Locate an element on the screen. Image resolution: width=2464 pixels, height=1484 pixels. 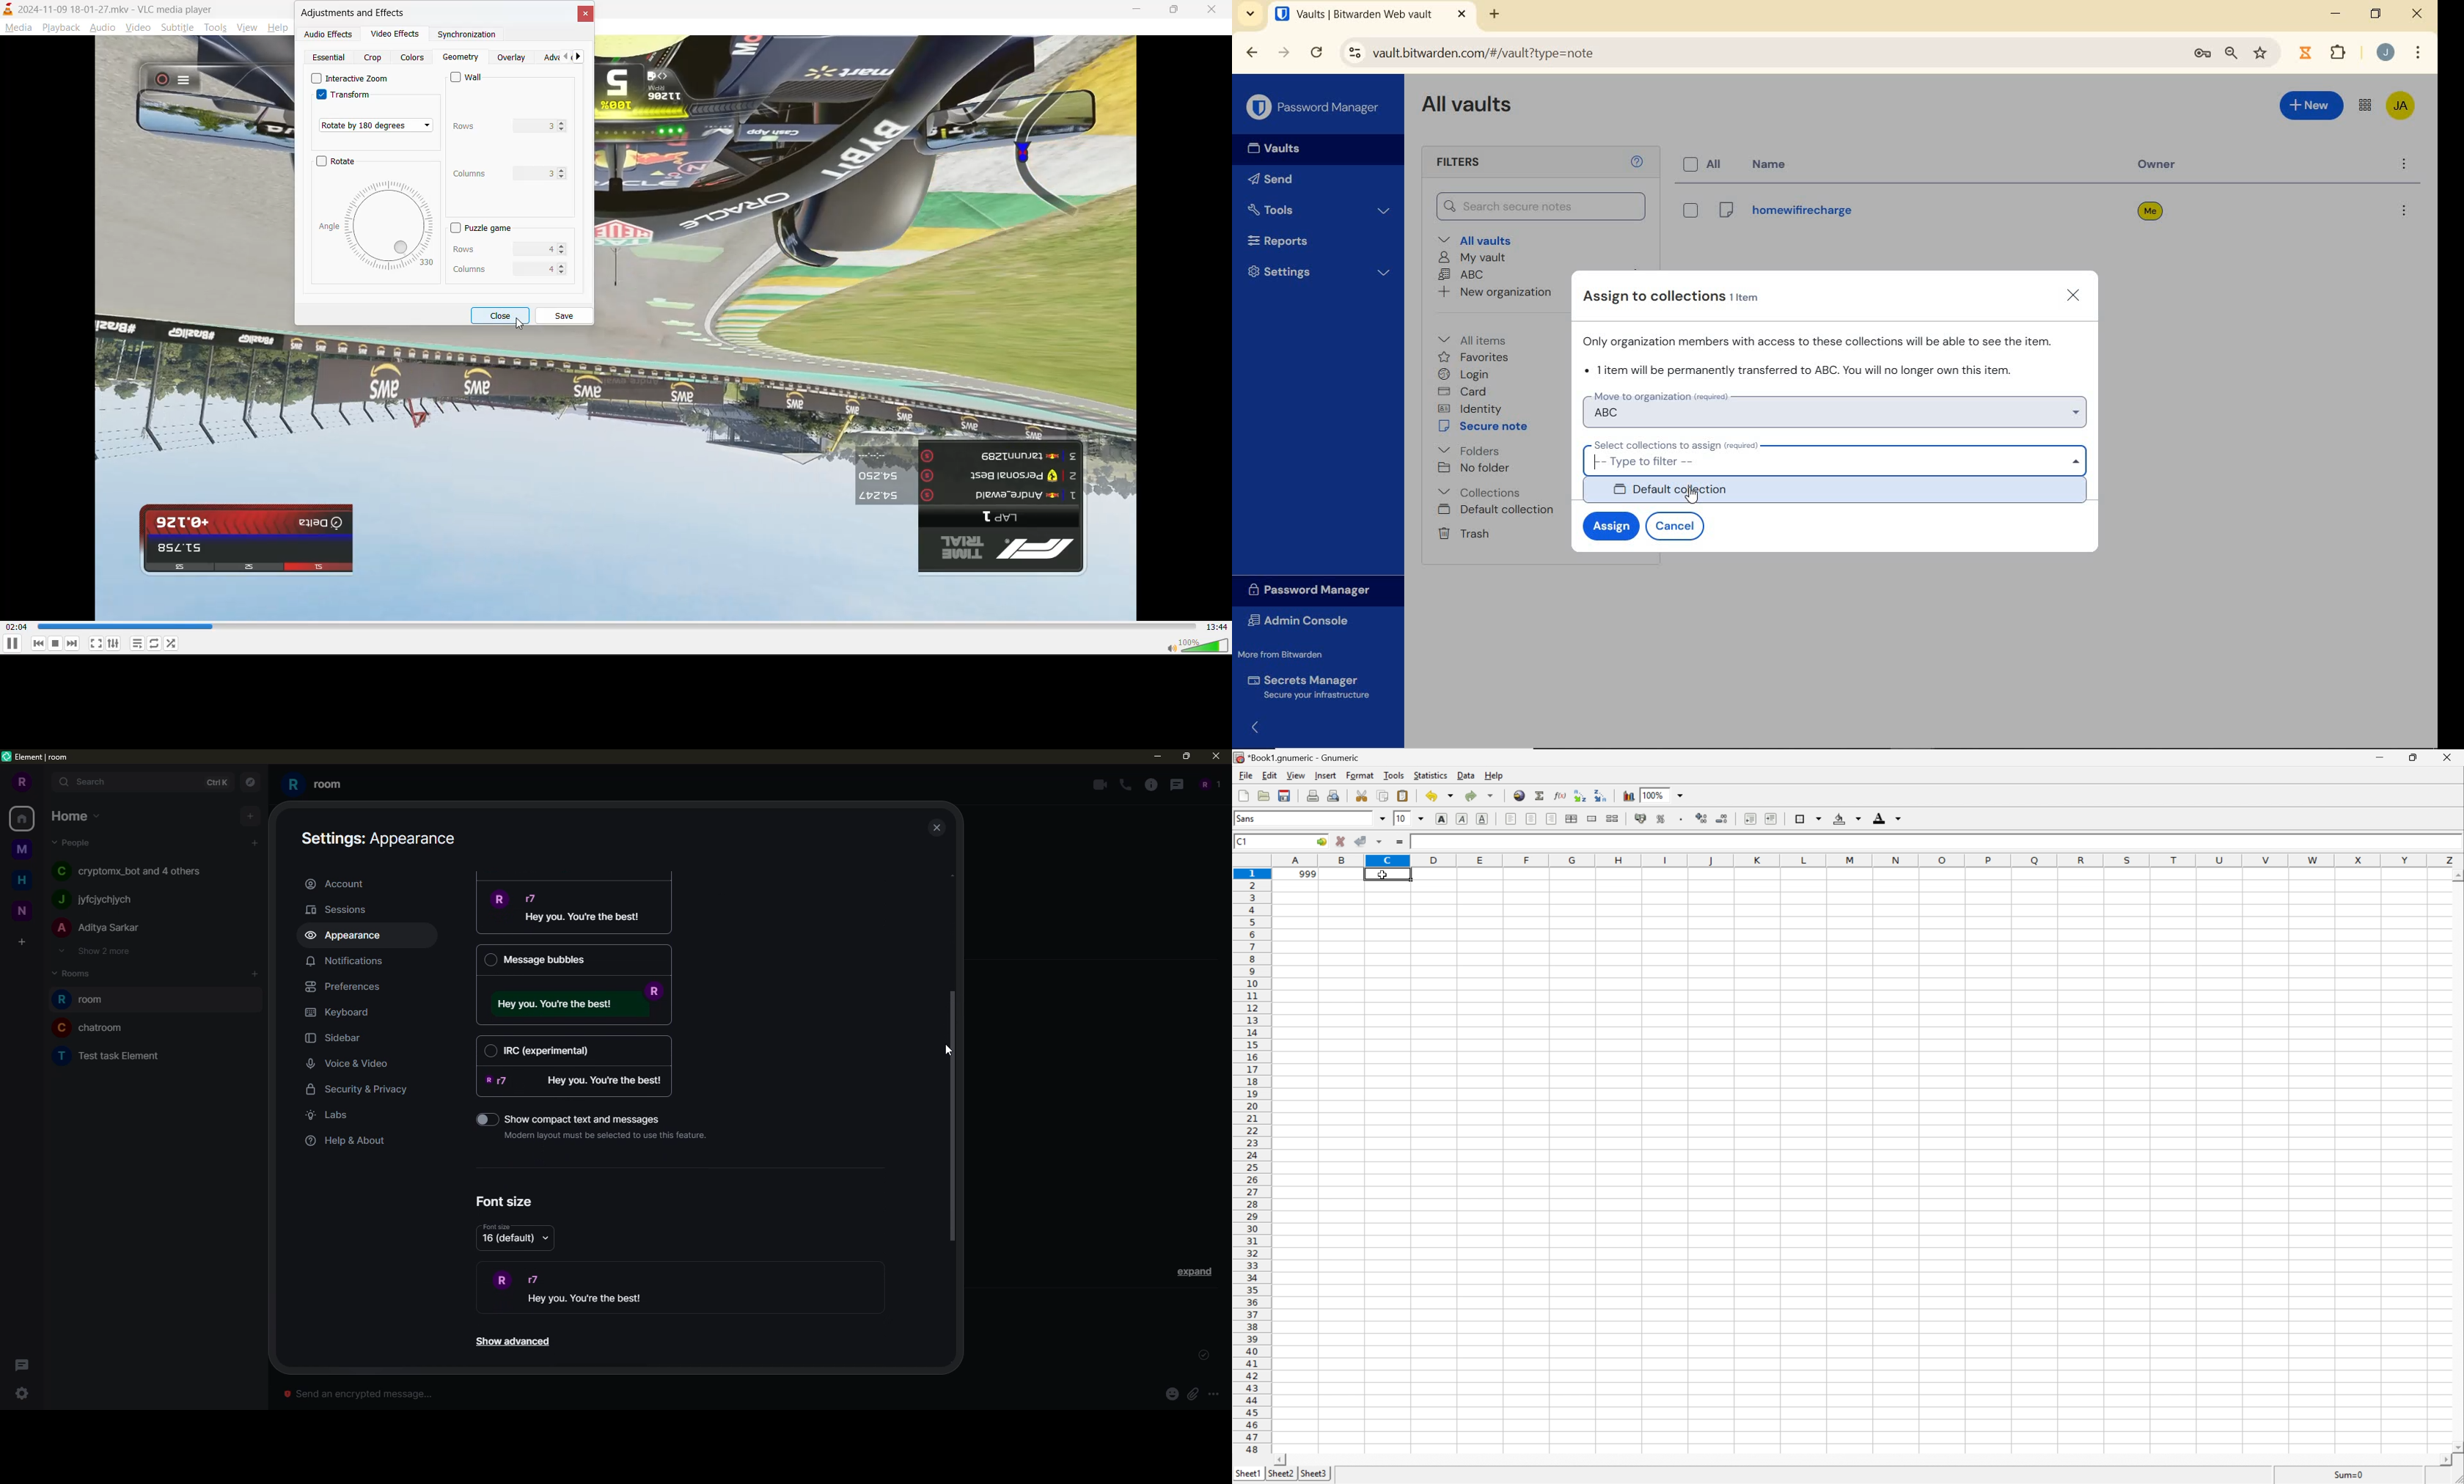
threads is located at coordinates (19, 1365).